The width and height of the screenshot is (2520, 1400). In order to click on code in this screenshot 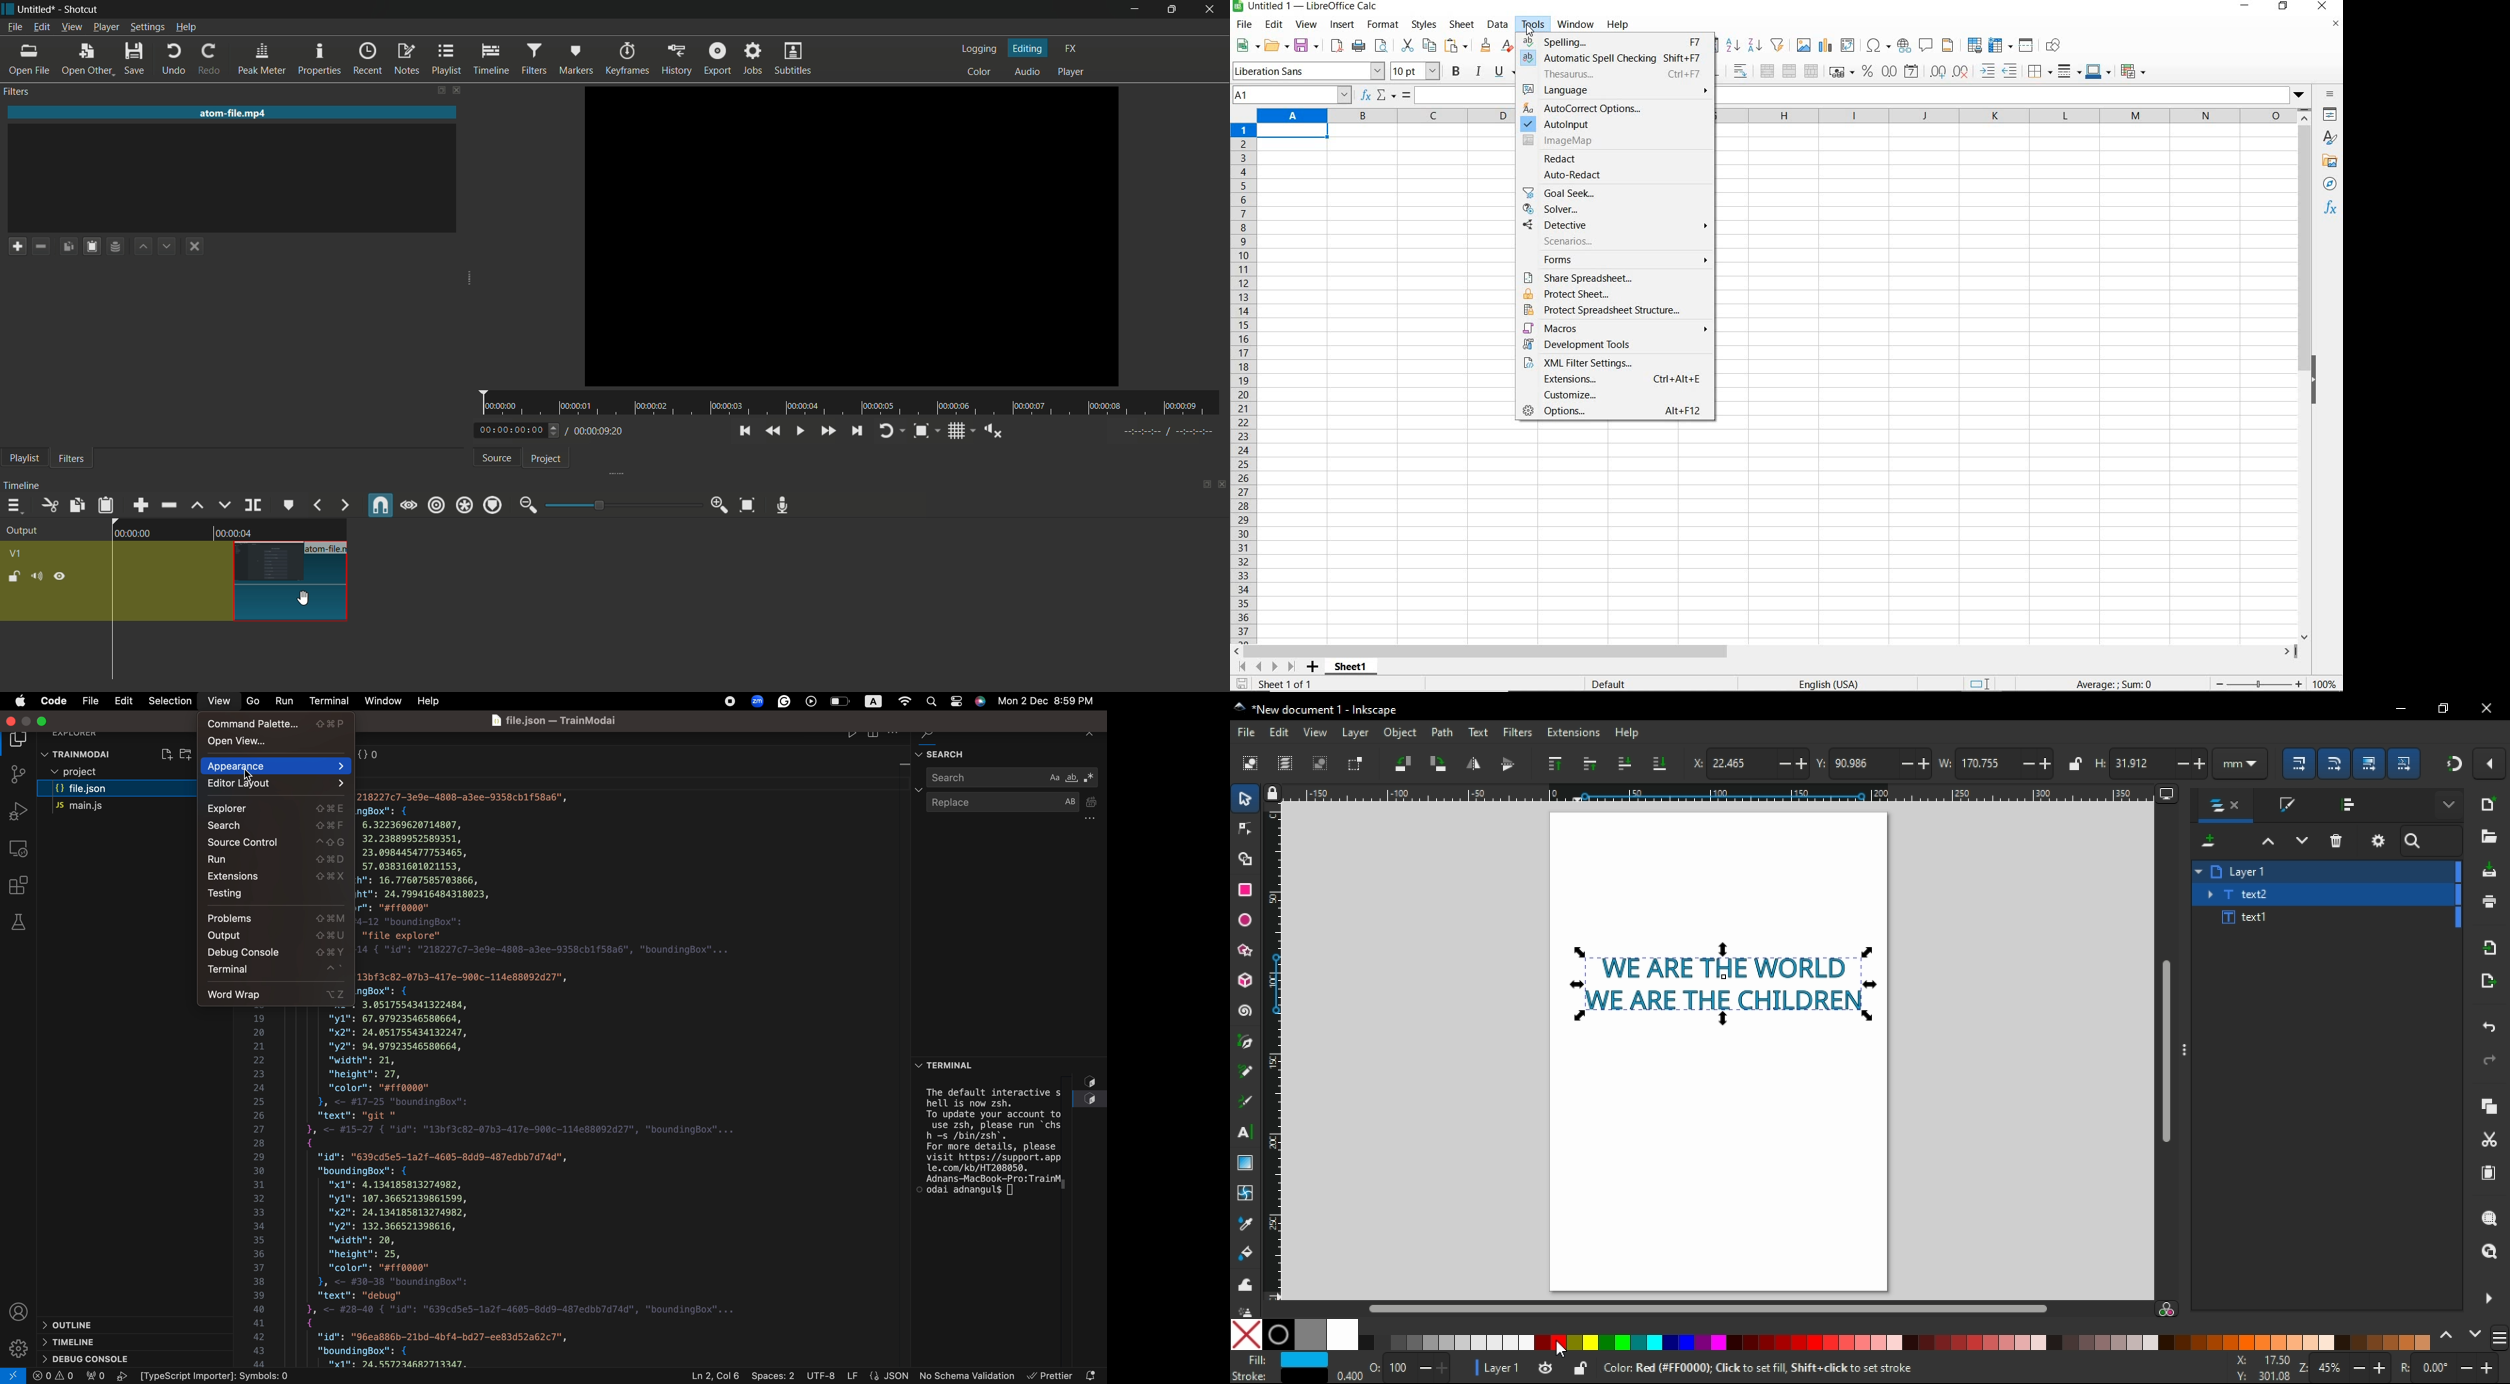, I will do `click(52, 700)`.